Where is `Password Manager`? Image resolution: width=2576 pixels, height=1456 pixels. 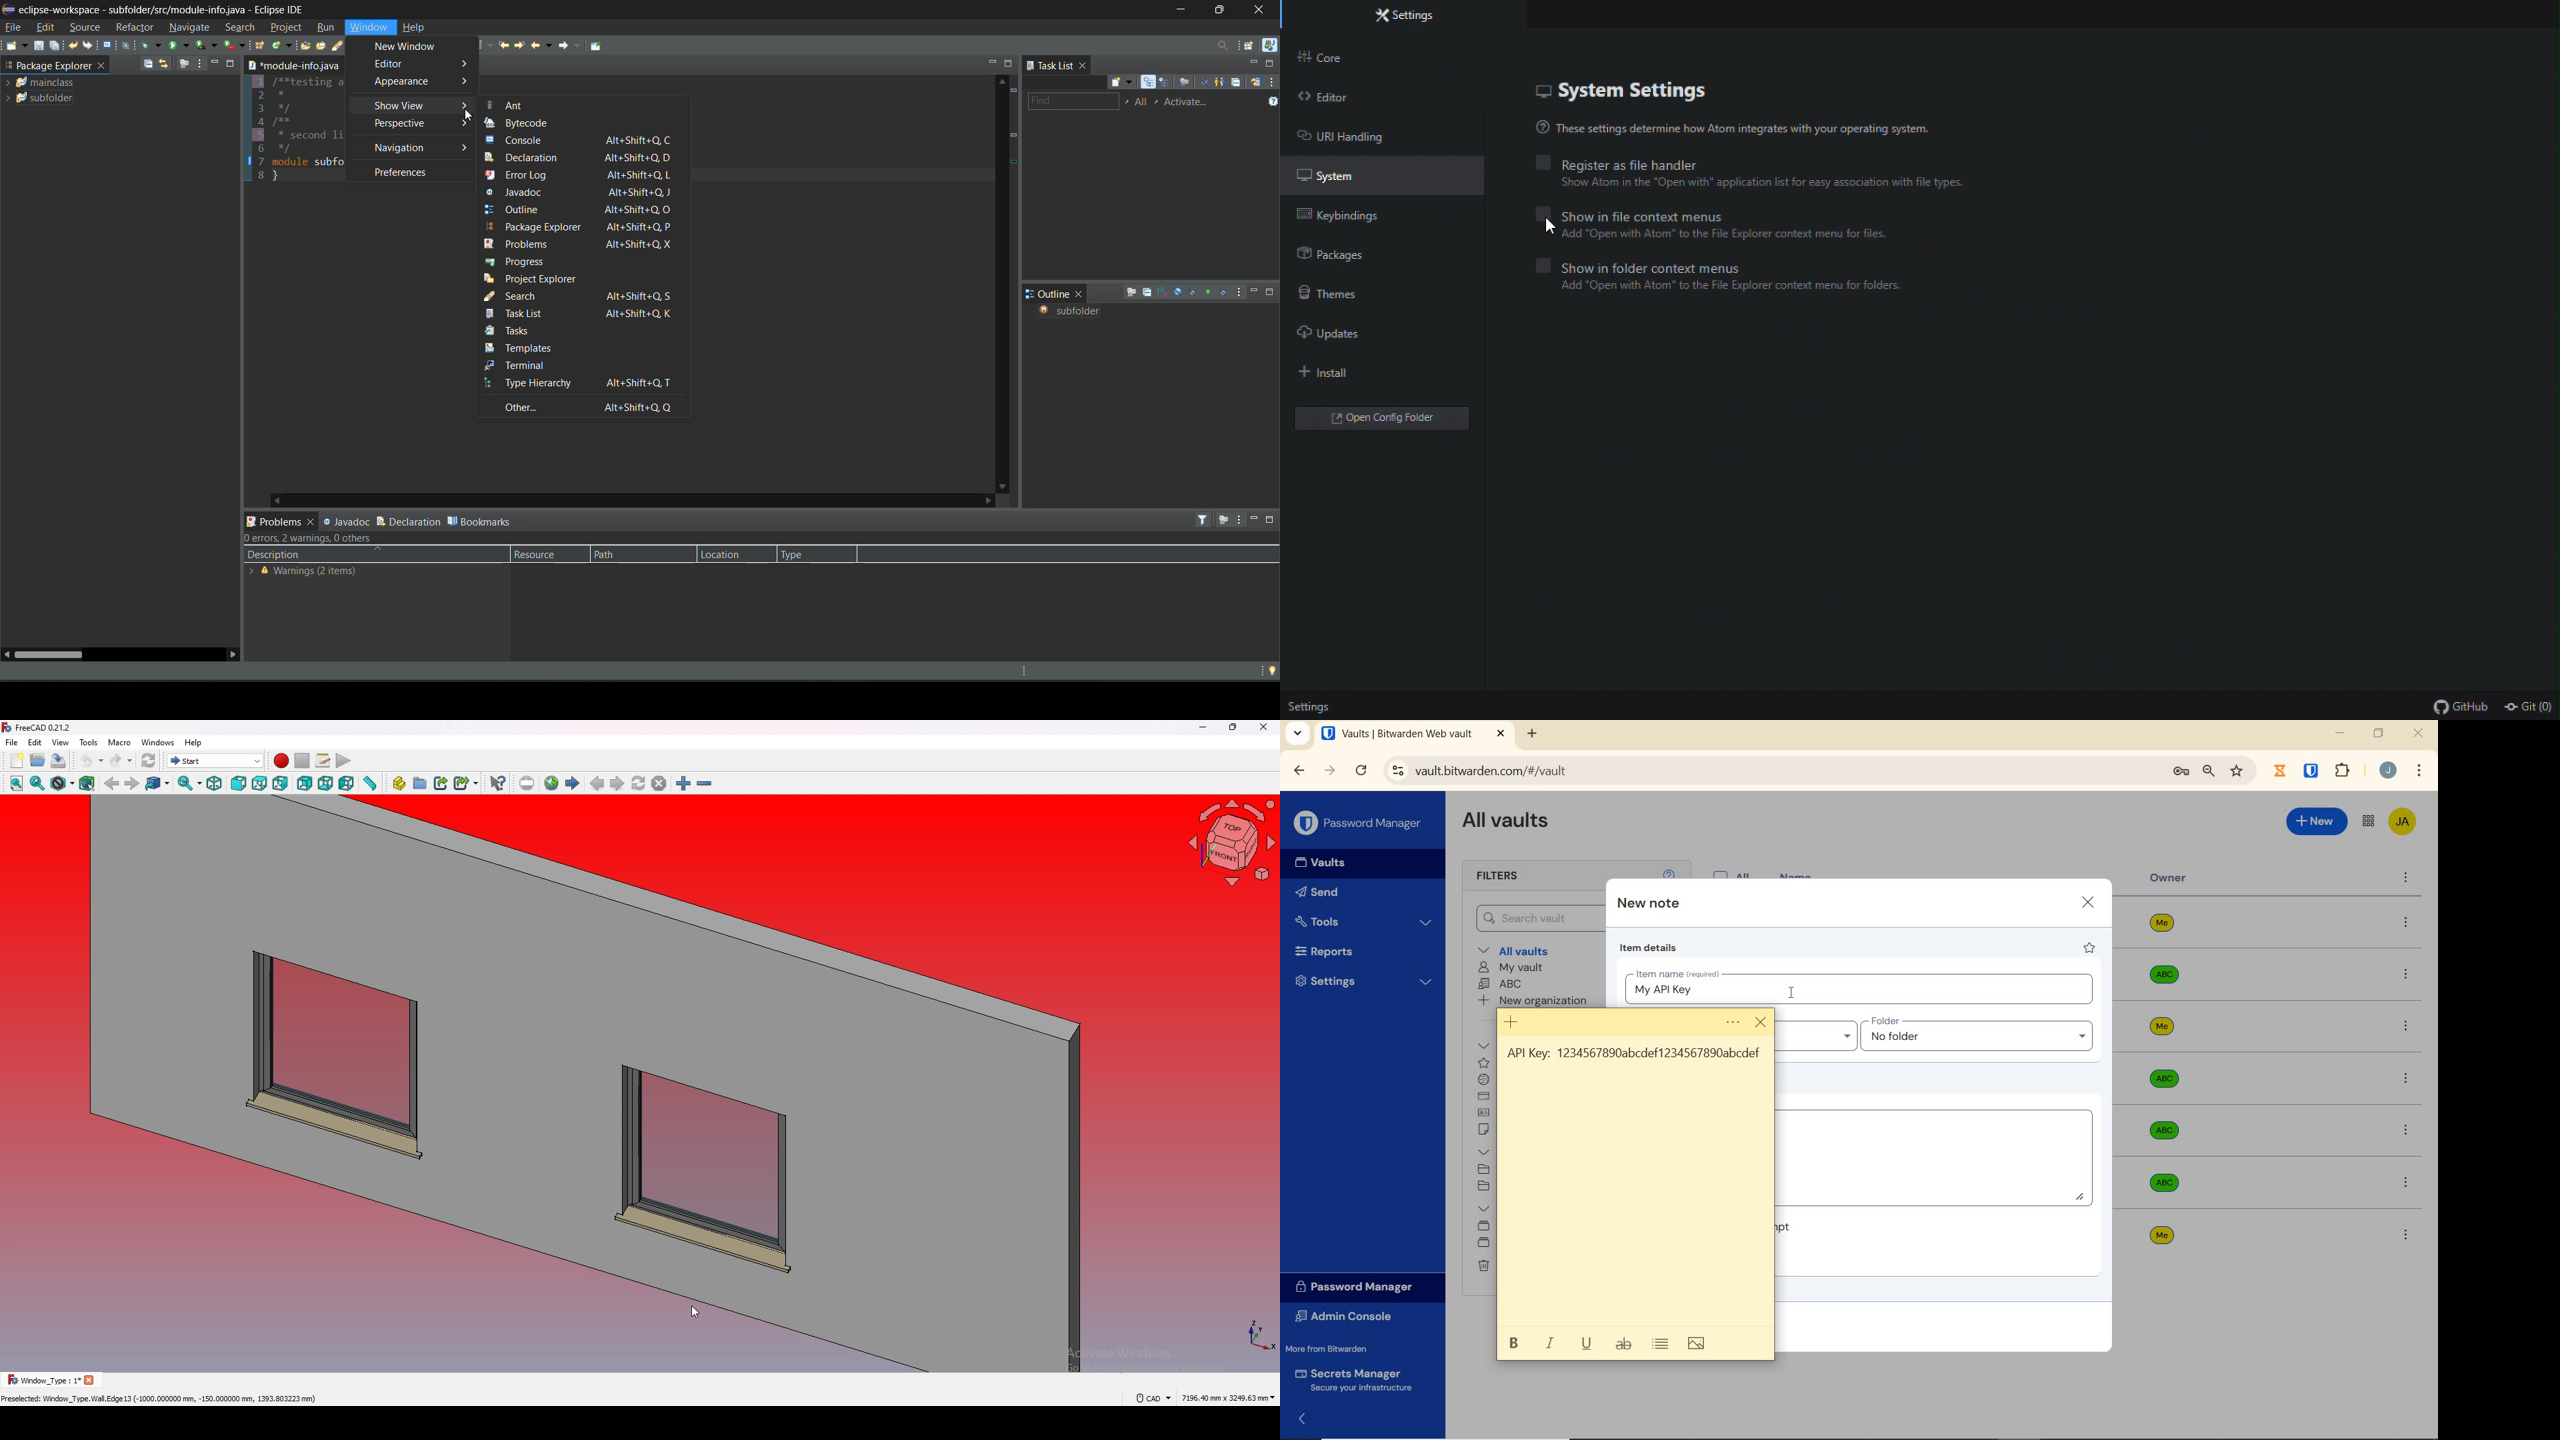
Password Manager is located at coordinates (1359, 1286).